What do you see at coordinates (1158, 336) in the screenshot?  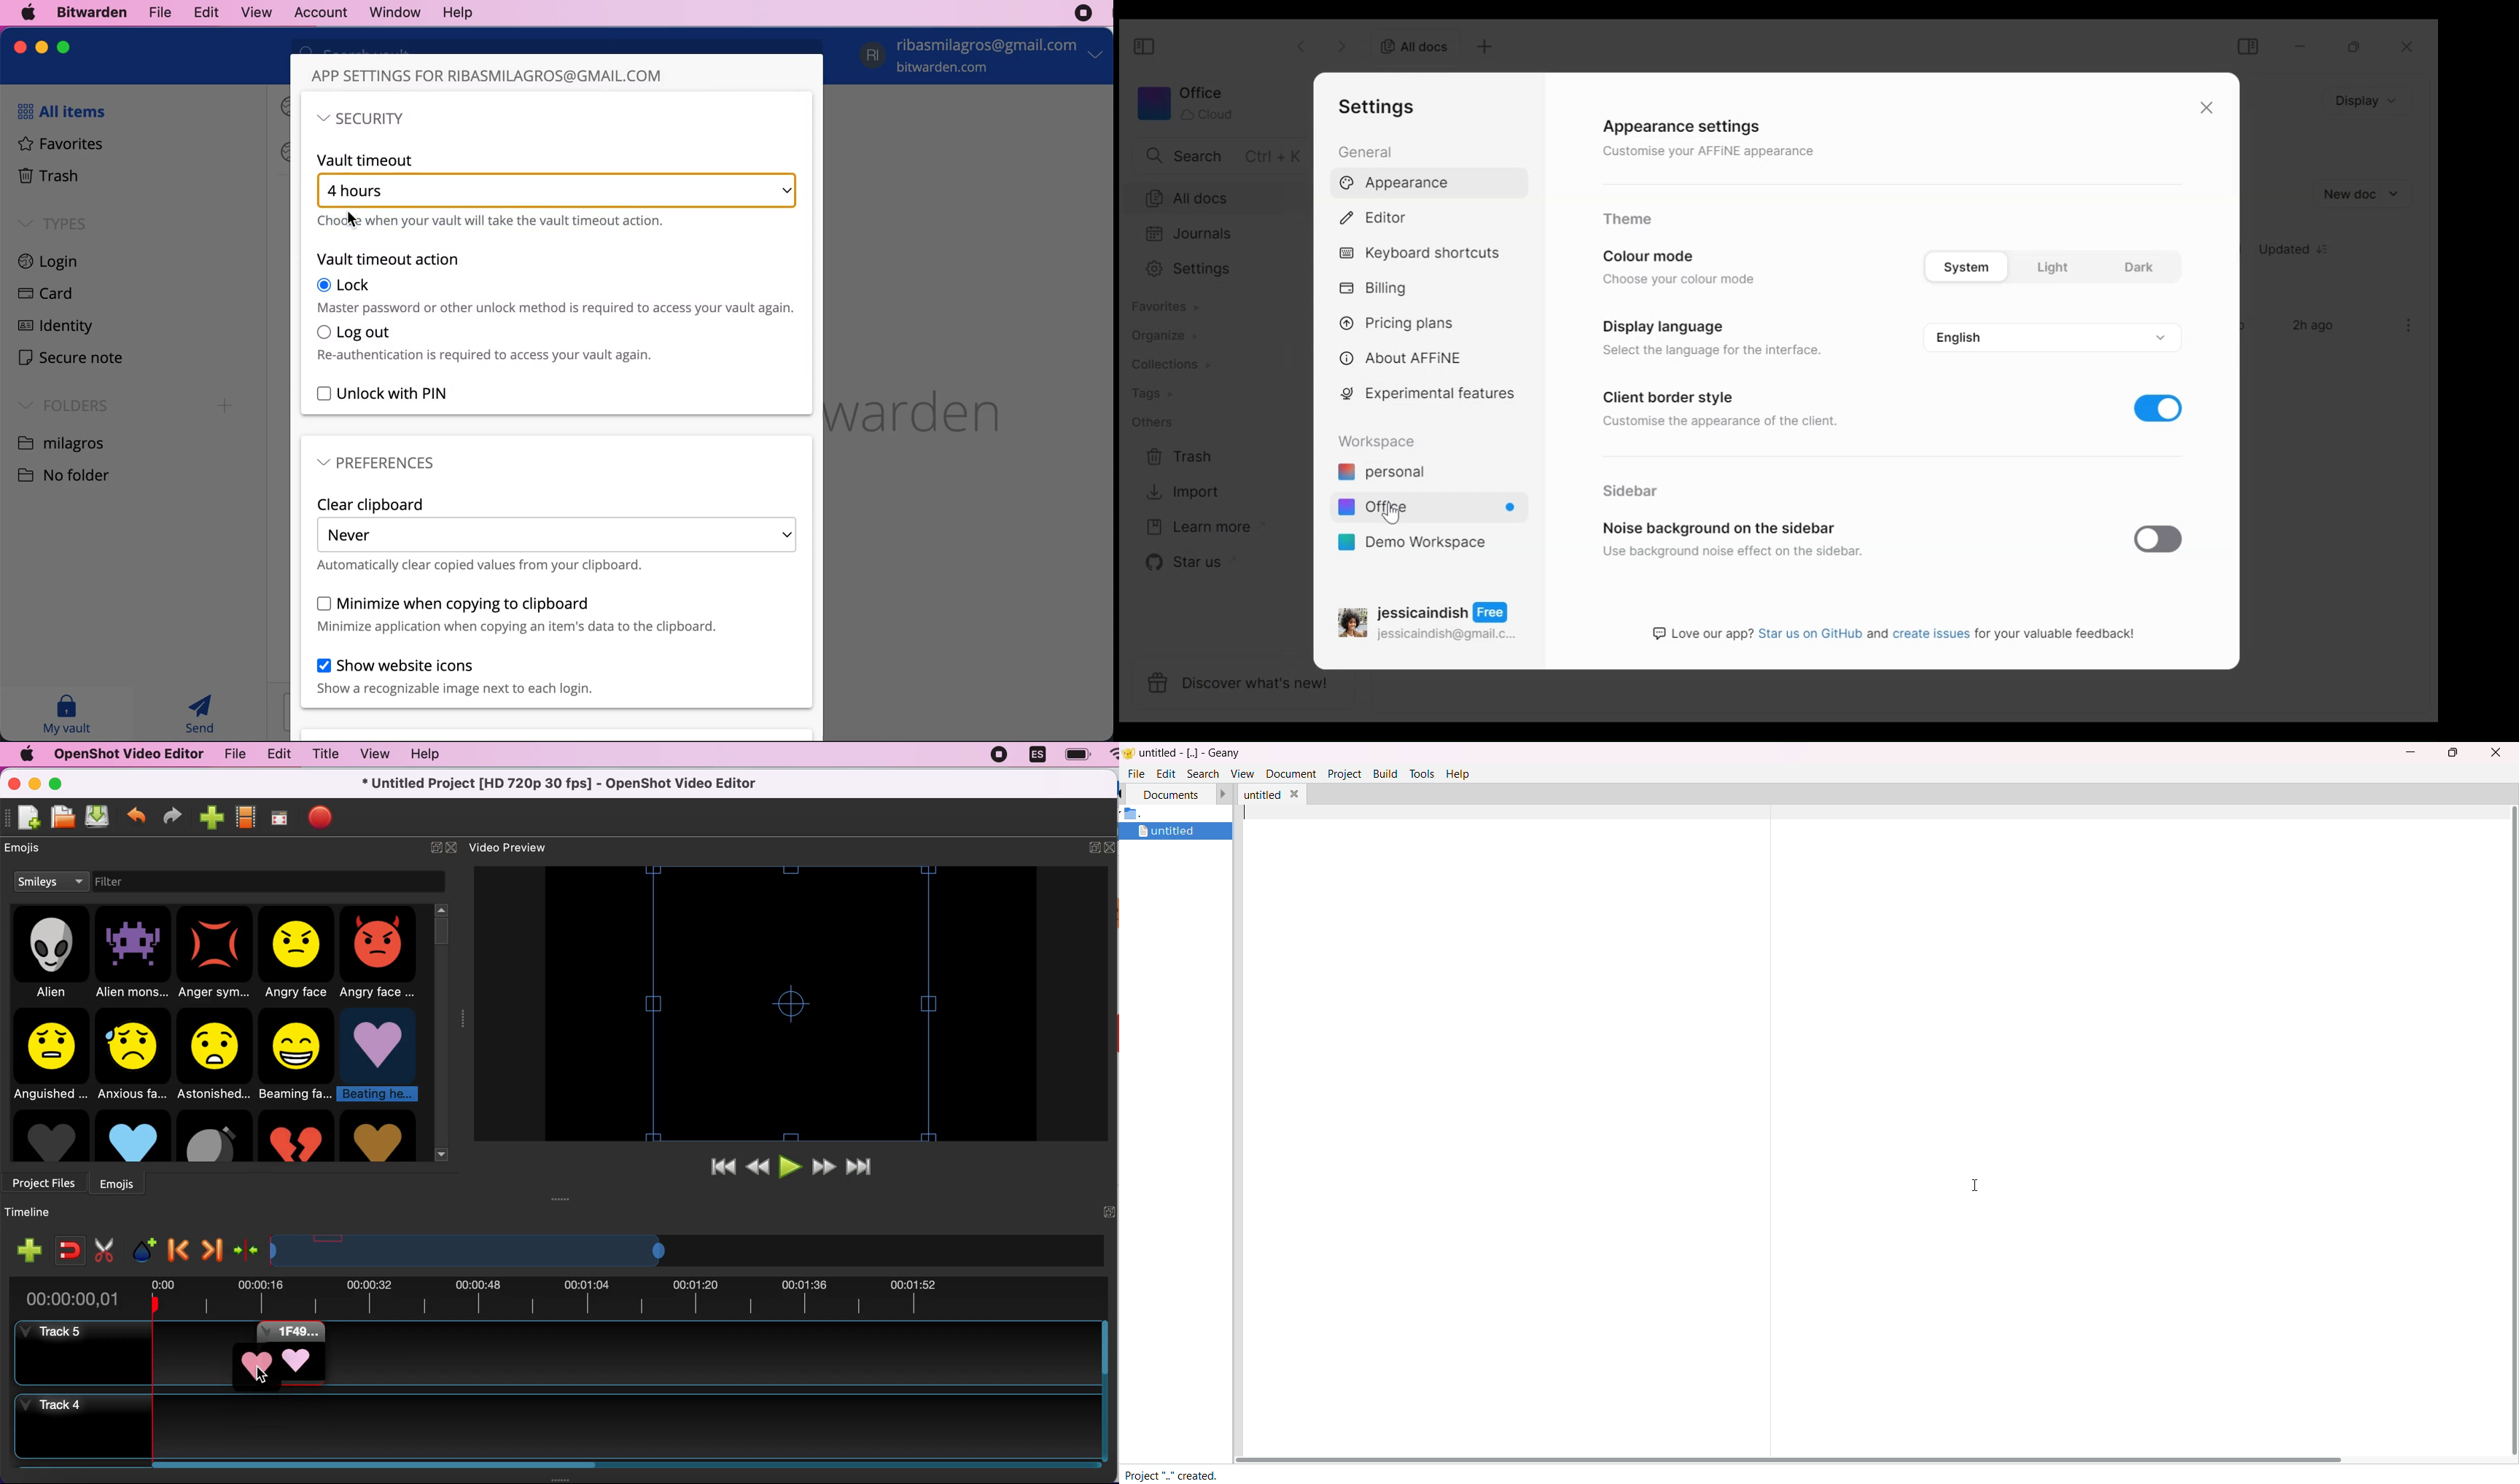 I see `Organize` at bounding box center [1158, 336].